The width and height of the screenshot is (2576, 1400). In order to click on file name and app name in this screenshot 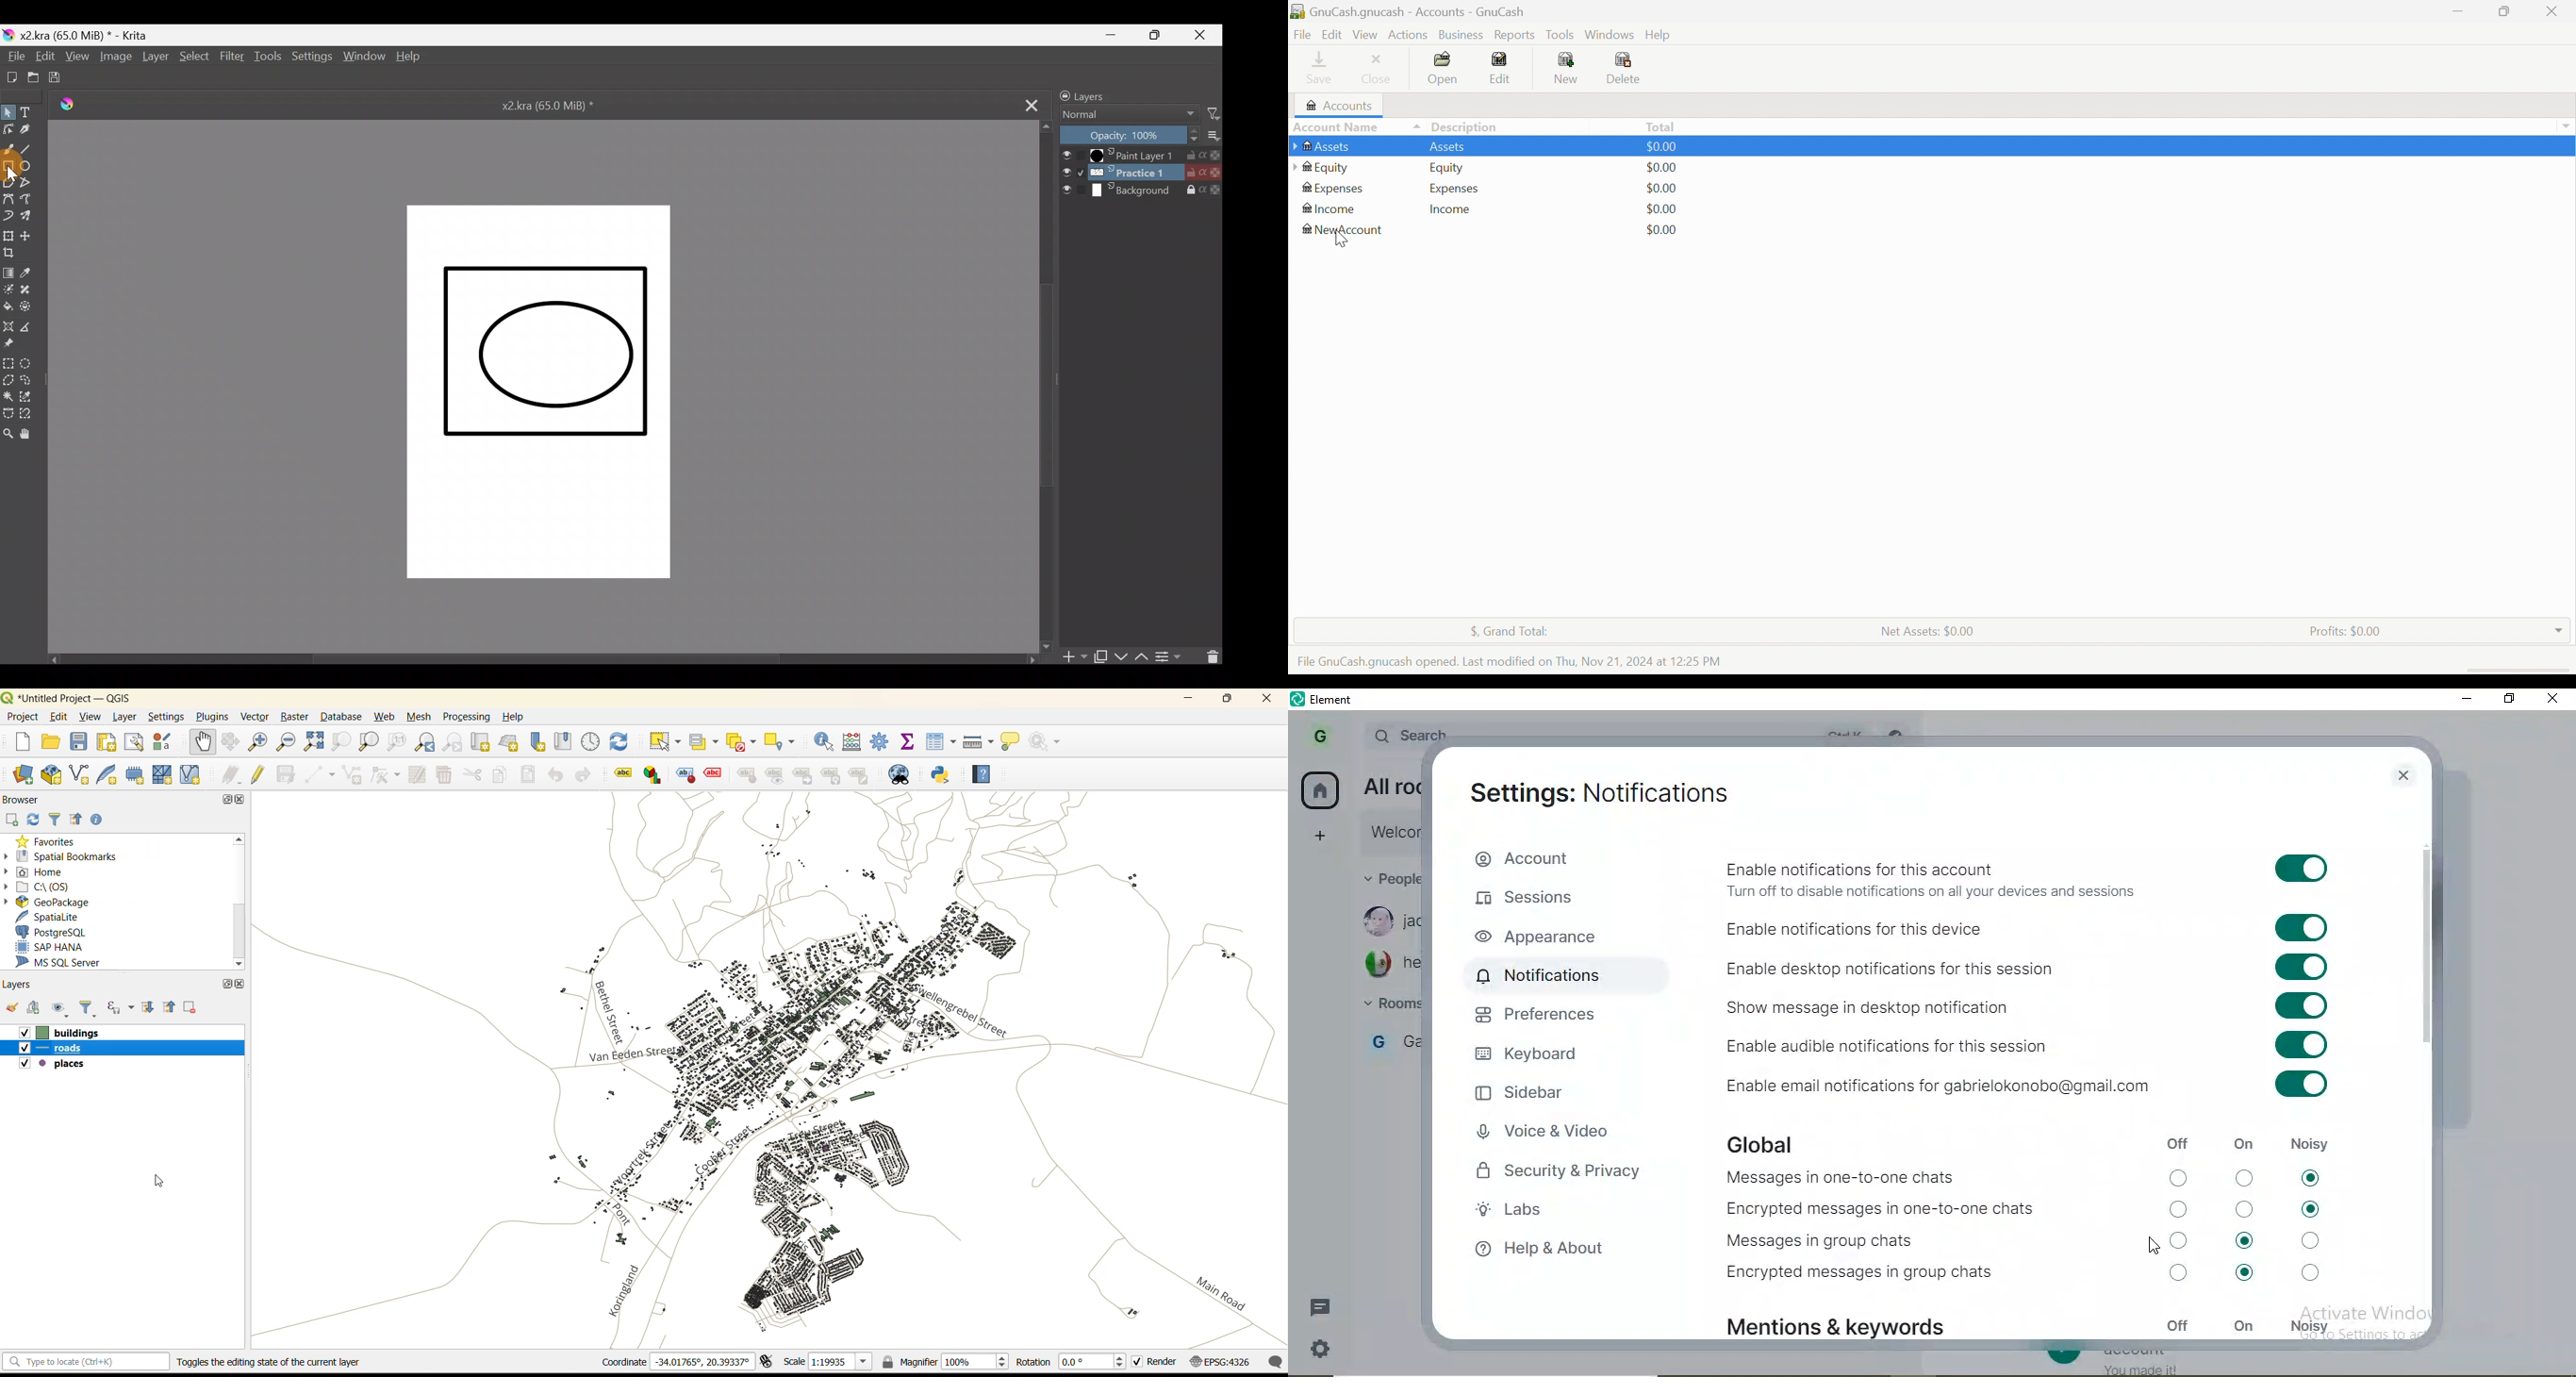, I will do `click(75, 699)`.